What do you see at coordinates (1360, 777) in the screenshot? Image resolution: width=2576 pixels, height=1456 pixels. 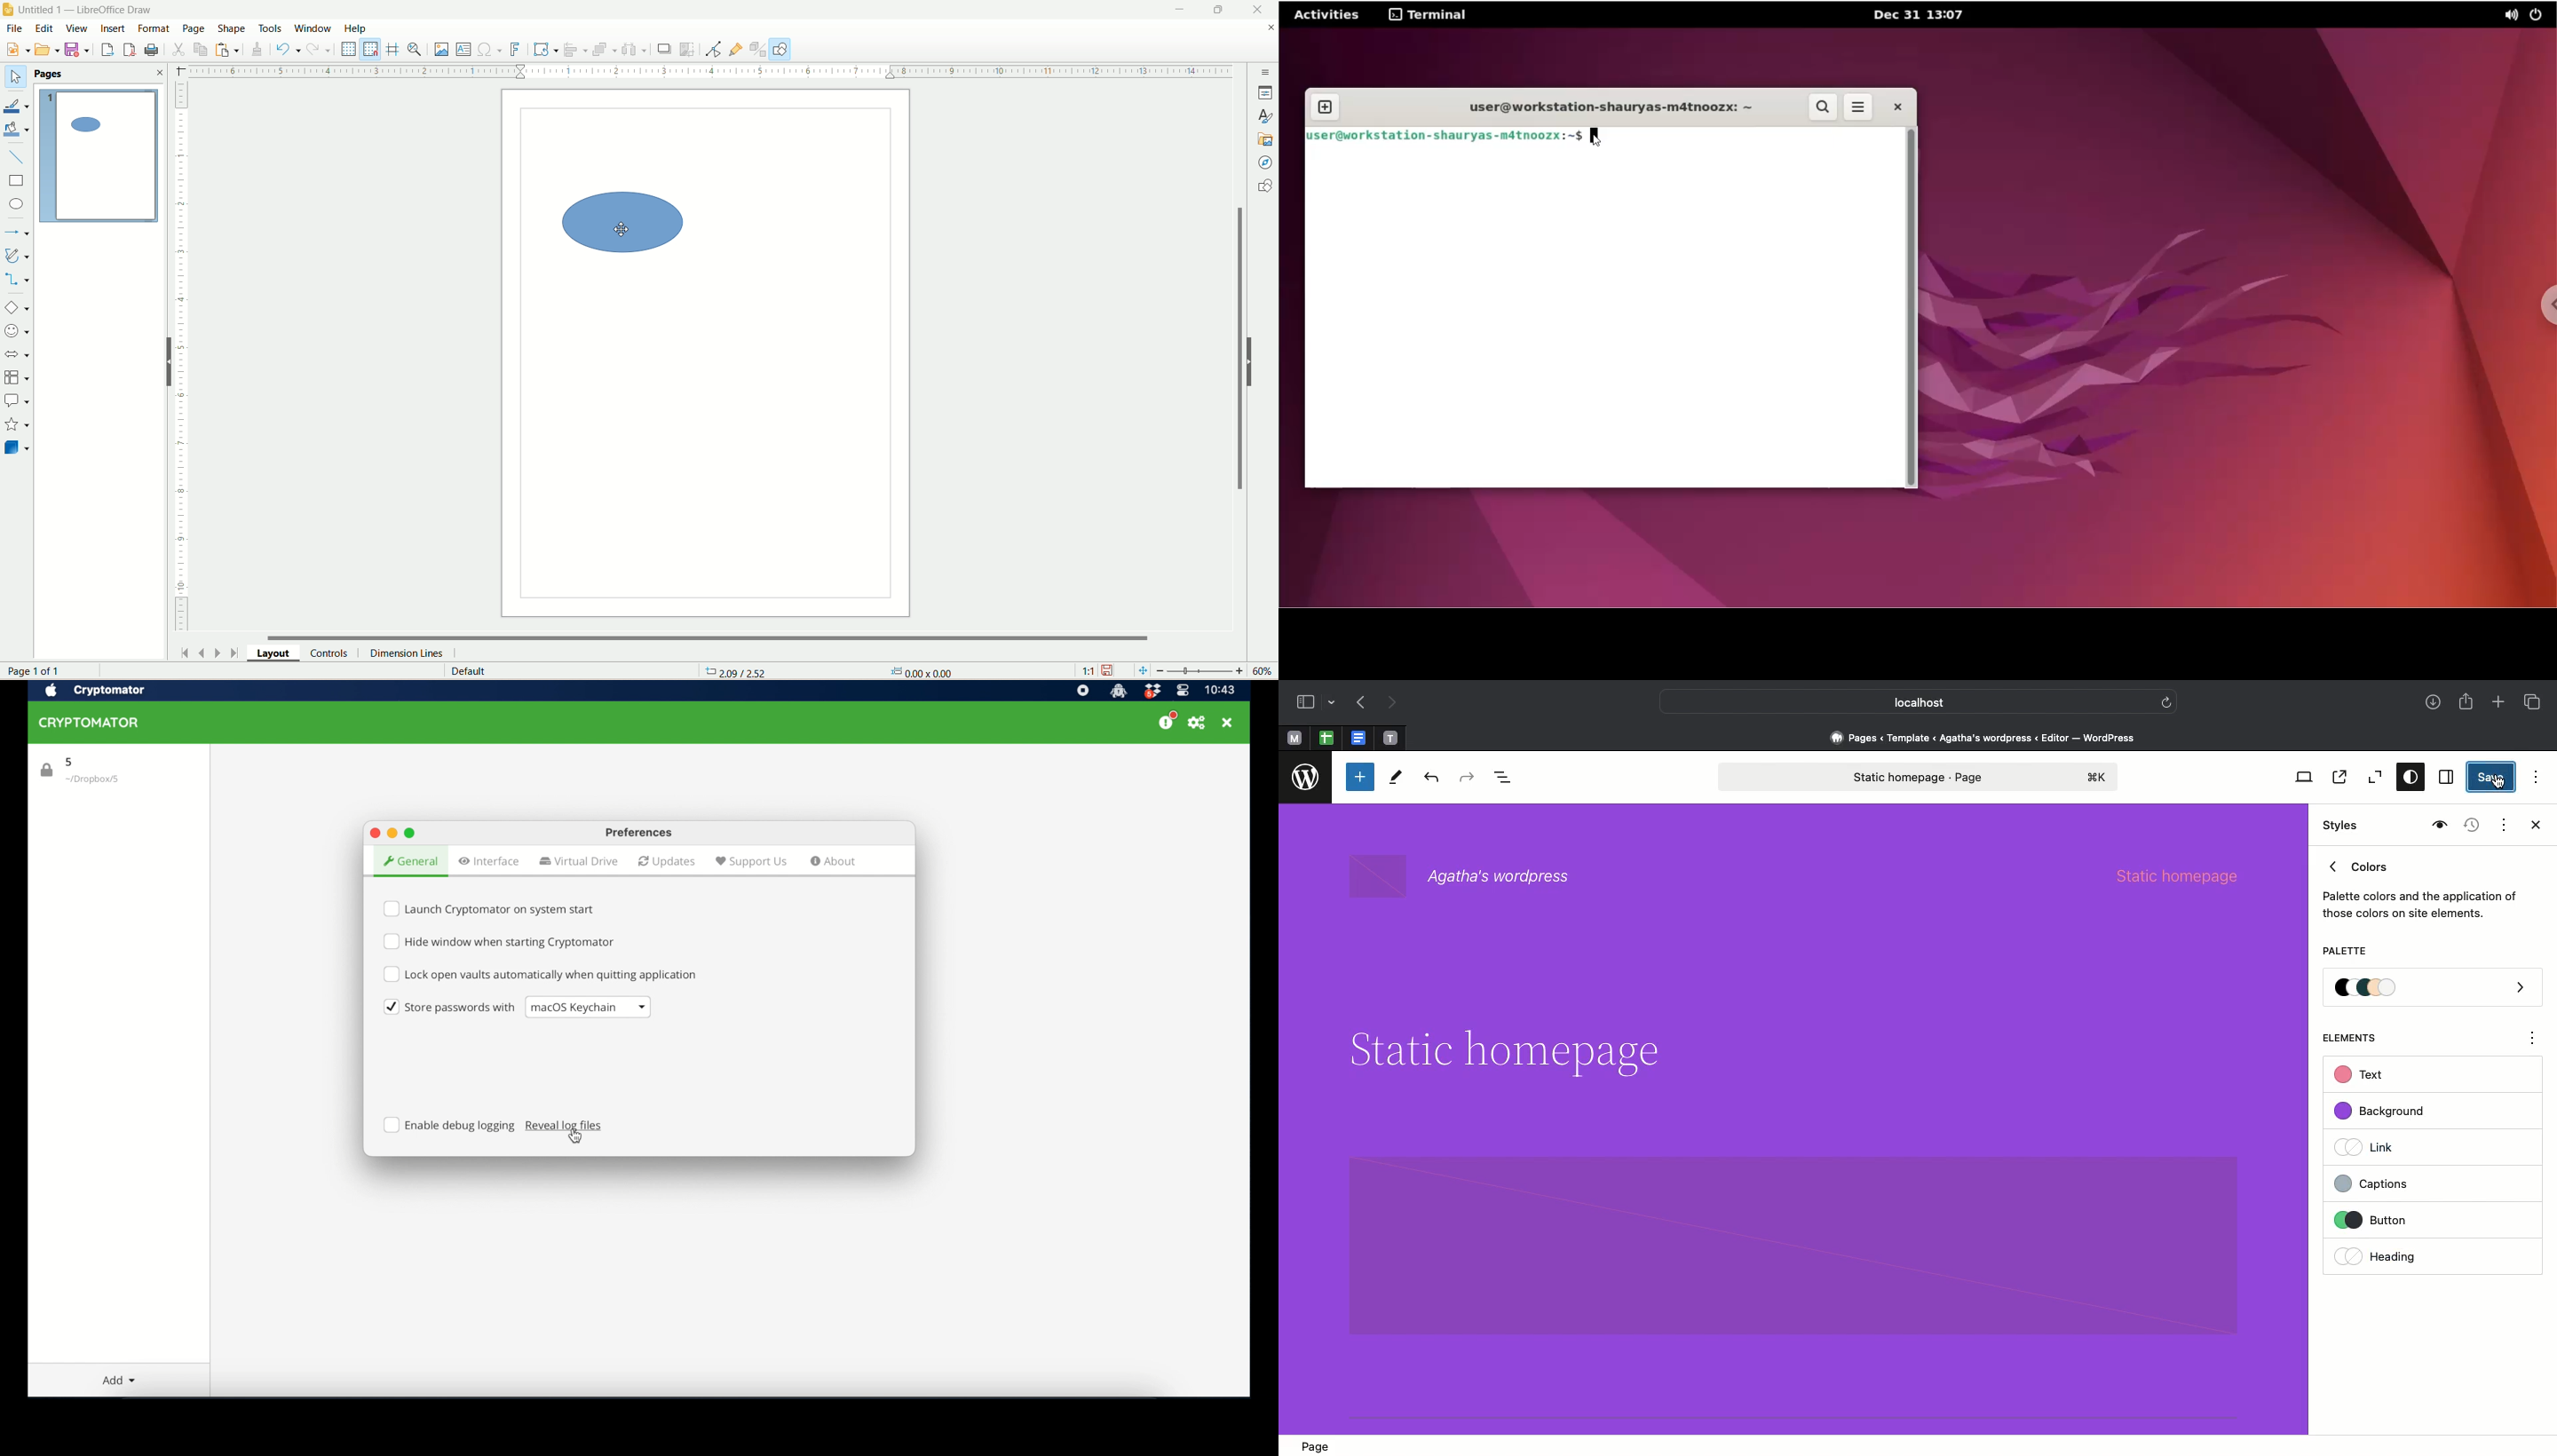 I see `Toggle blocker` at bounding box center [1360, 777].